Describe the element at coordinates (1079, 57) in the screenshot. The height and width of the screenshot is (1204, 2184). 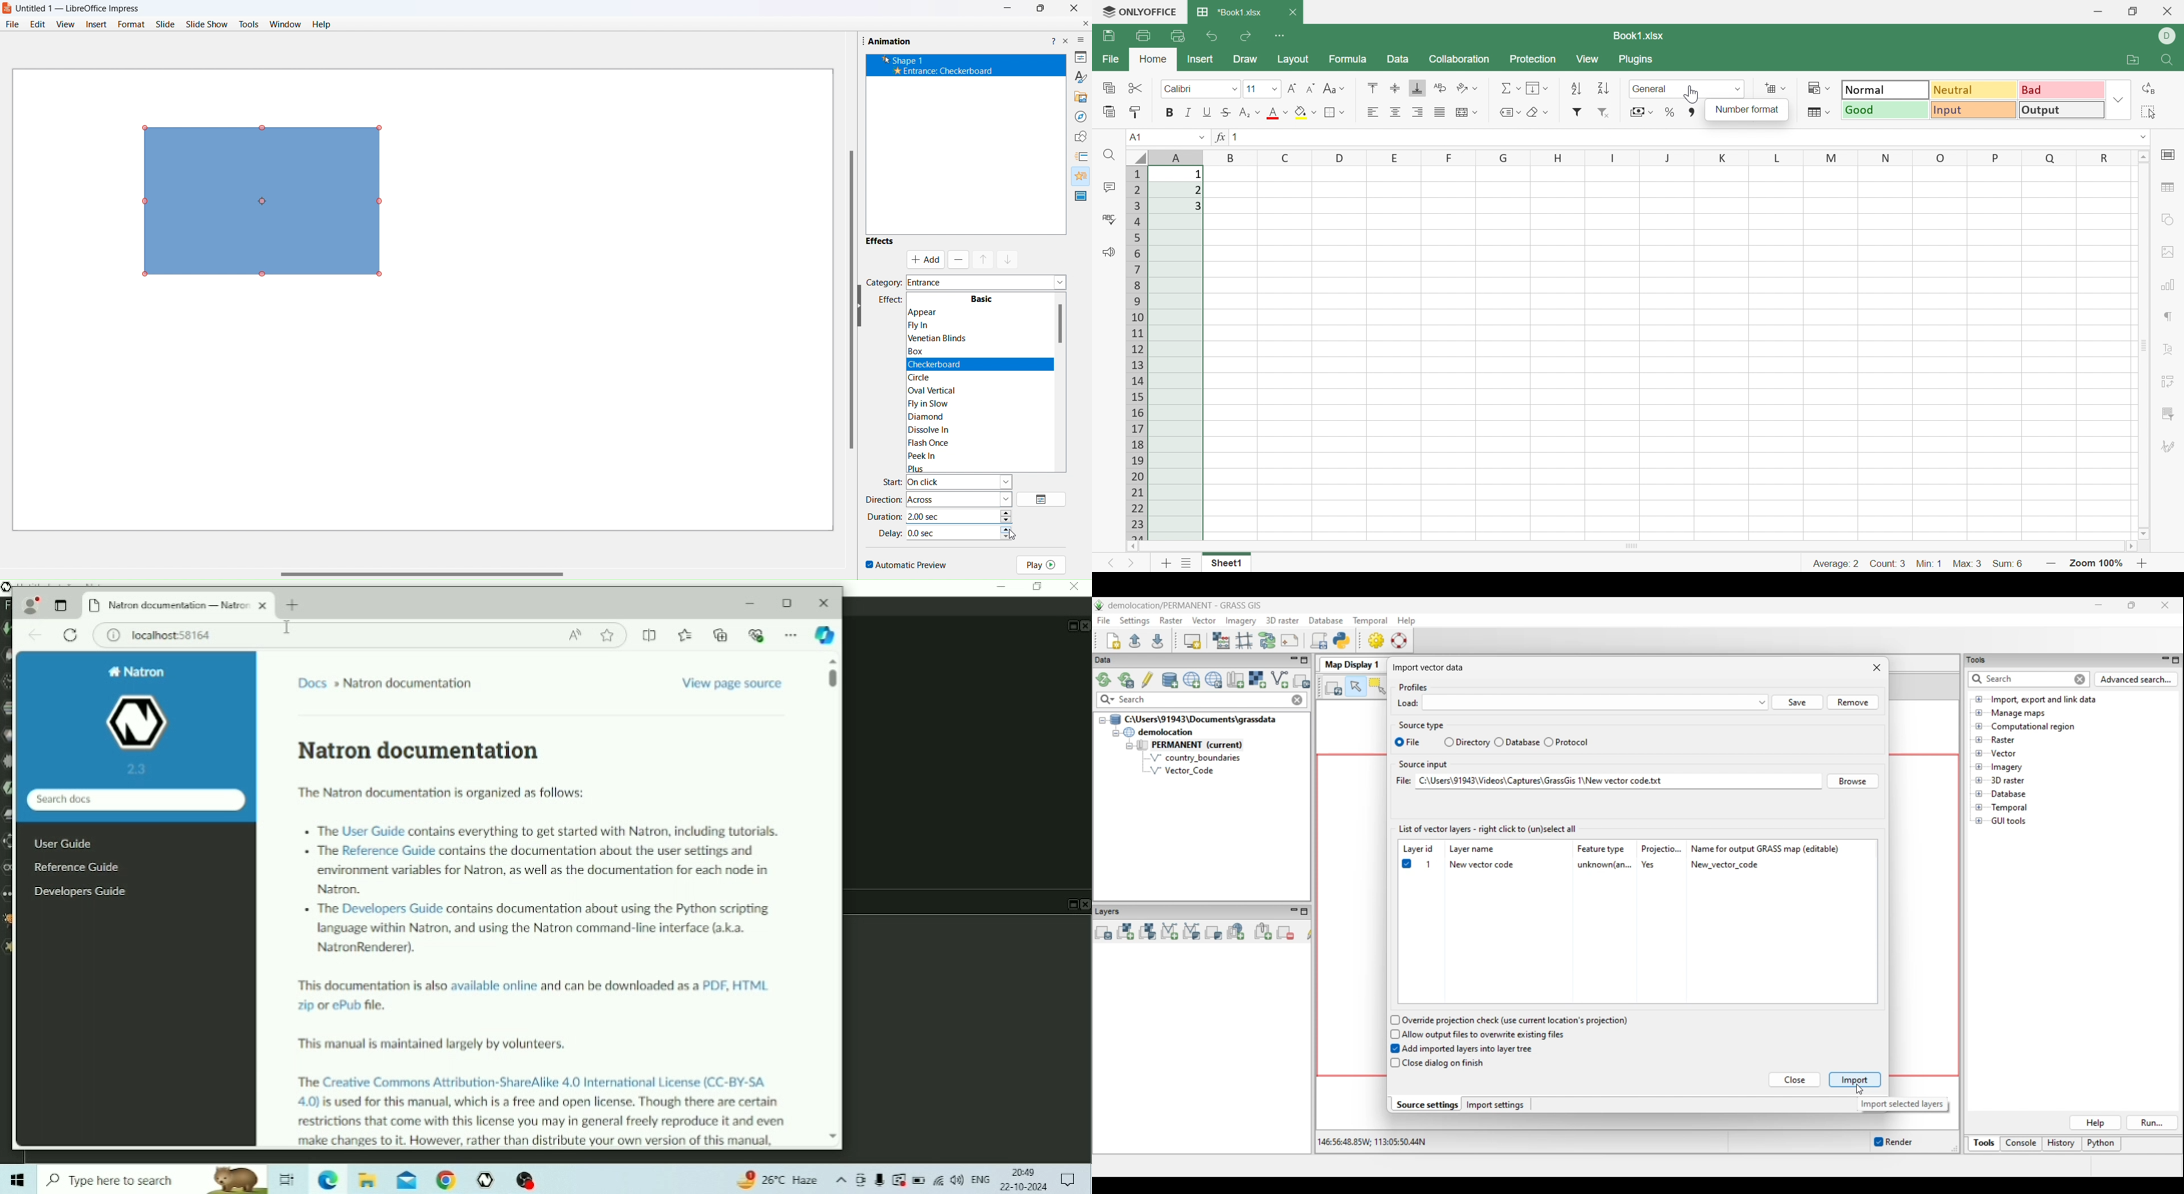
I see `properties` at that location.